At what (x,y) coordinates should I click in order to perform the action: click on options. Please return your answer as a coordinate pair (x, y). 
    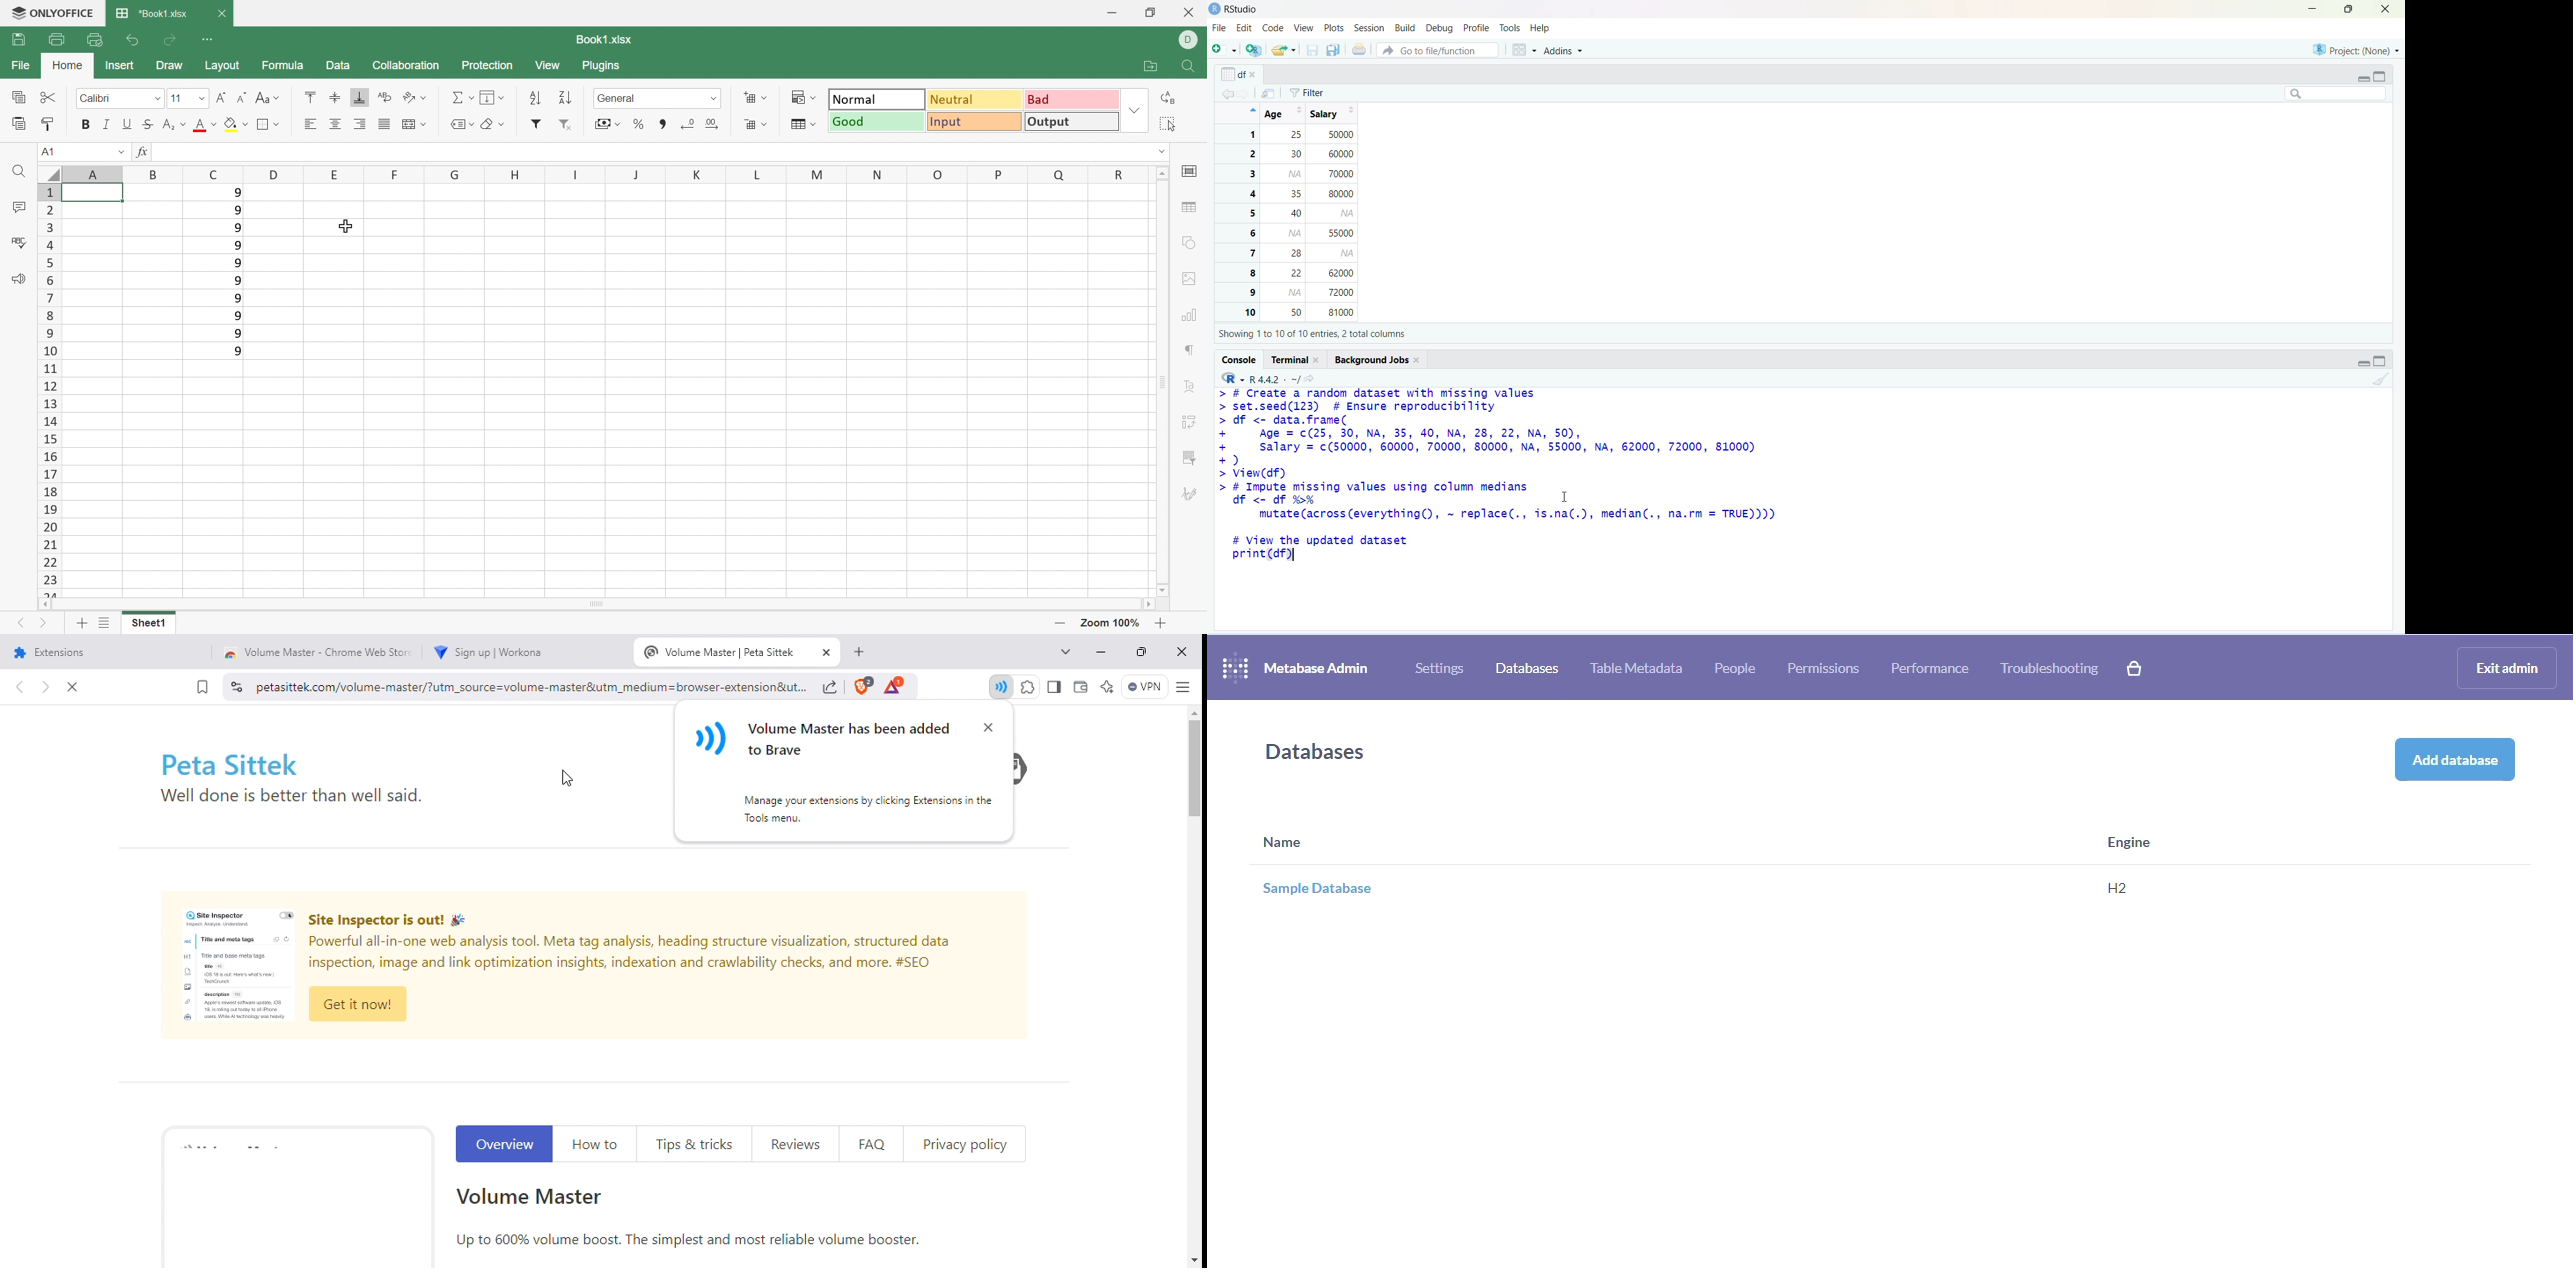
    Looking at the image, I should click on (1268, 94).